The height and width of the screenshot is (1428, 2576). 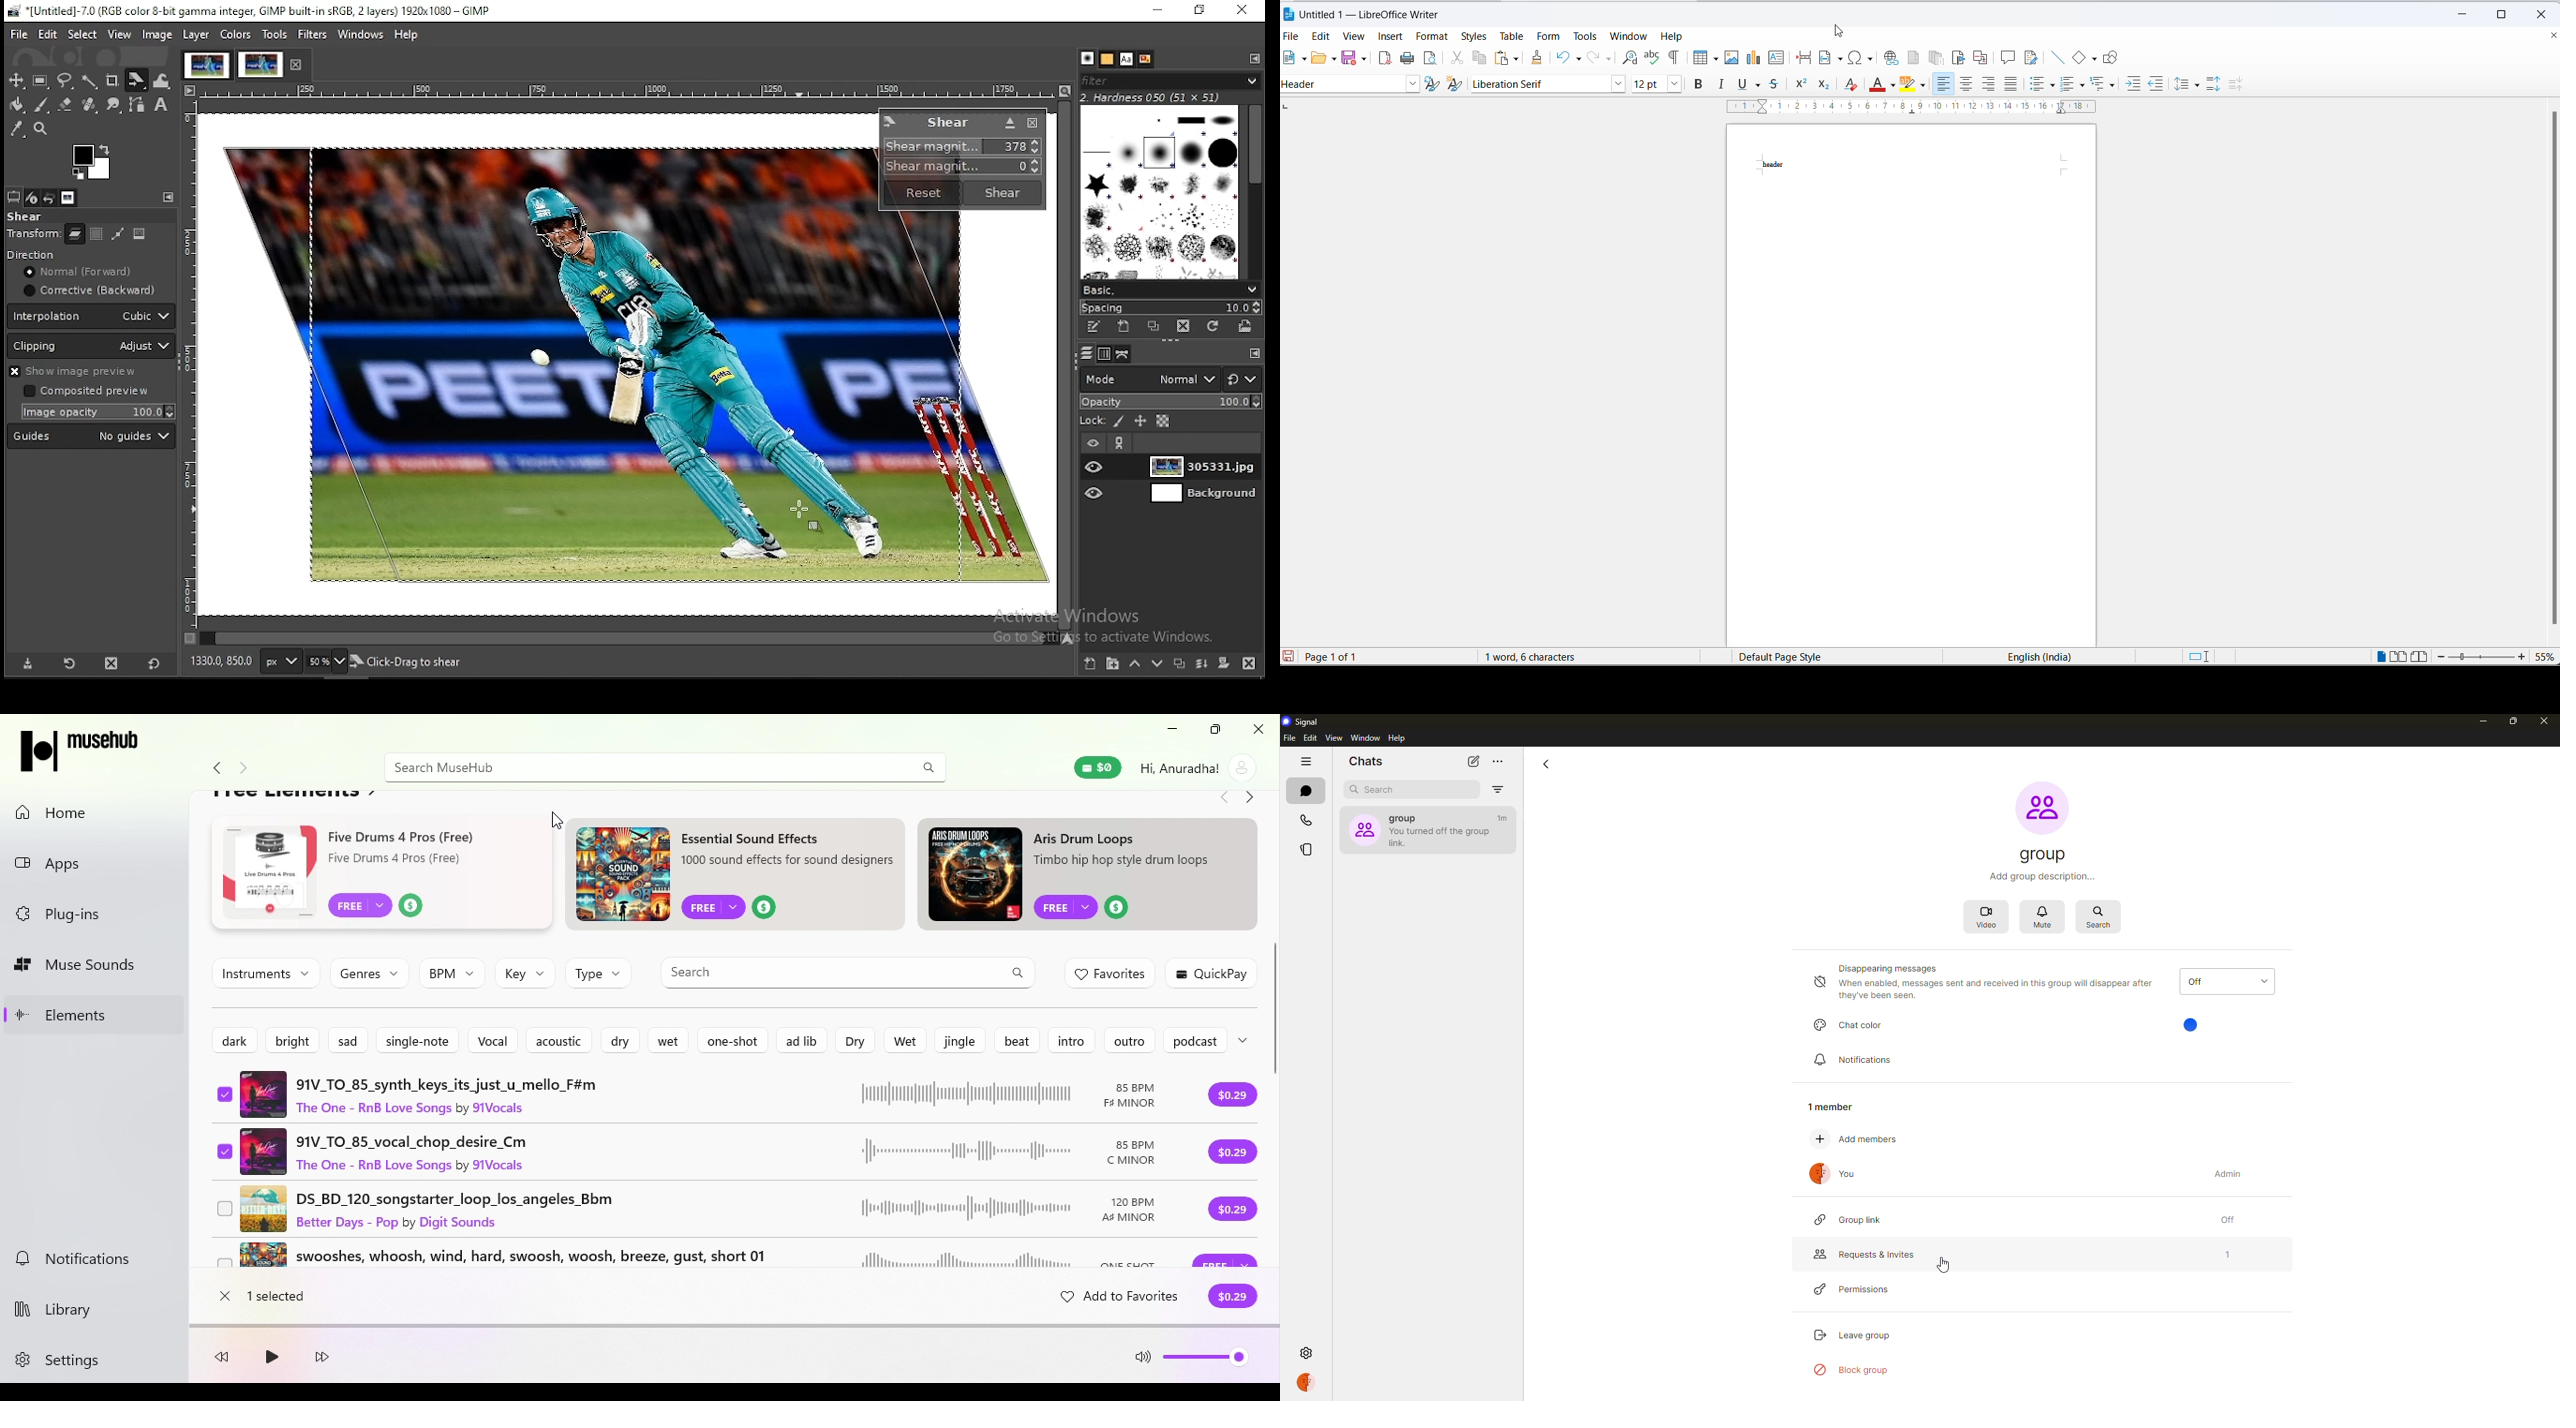 What do you see at coordinates (96, 1014) in the screenshot?
I see `Elements` at bounding box center [96, 1014].